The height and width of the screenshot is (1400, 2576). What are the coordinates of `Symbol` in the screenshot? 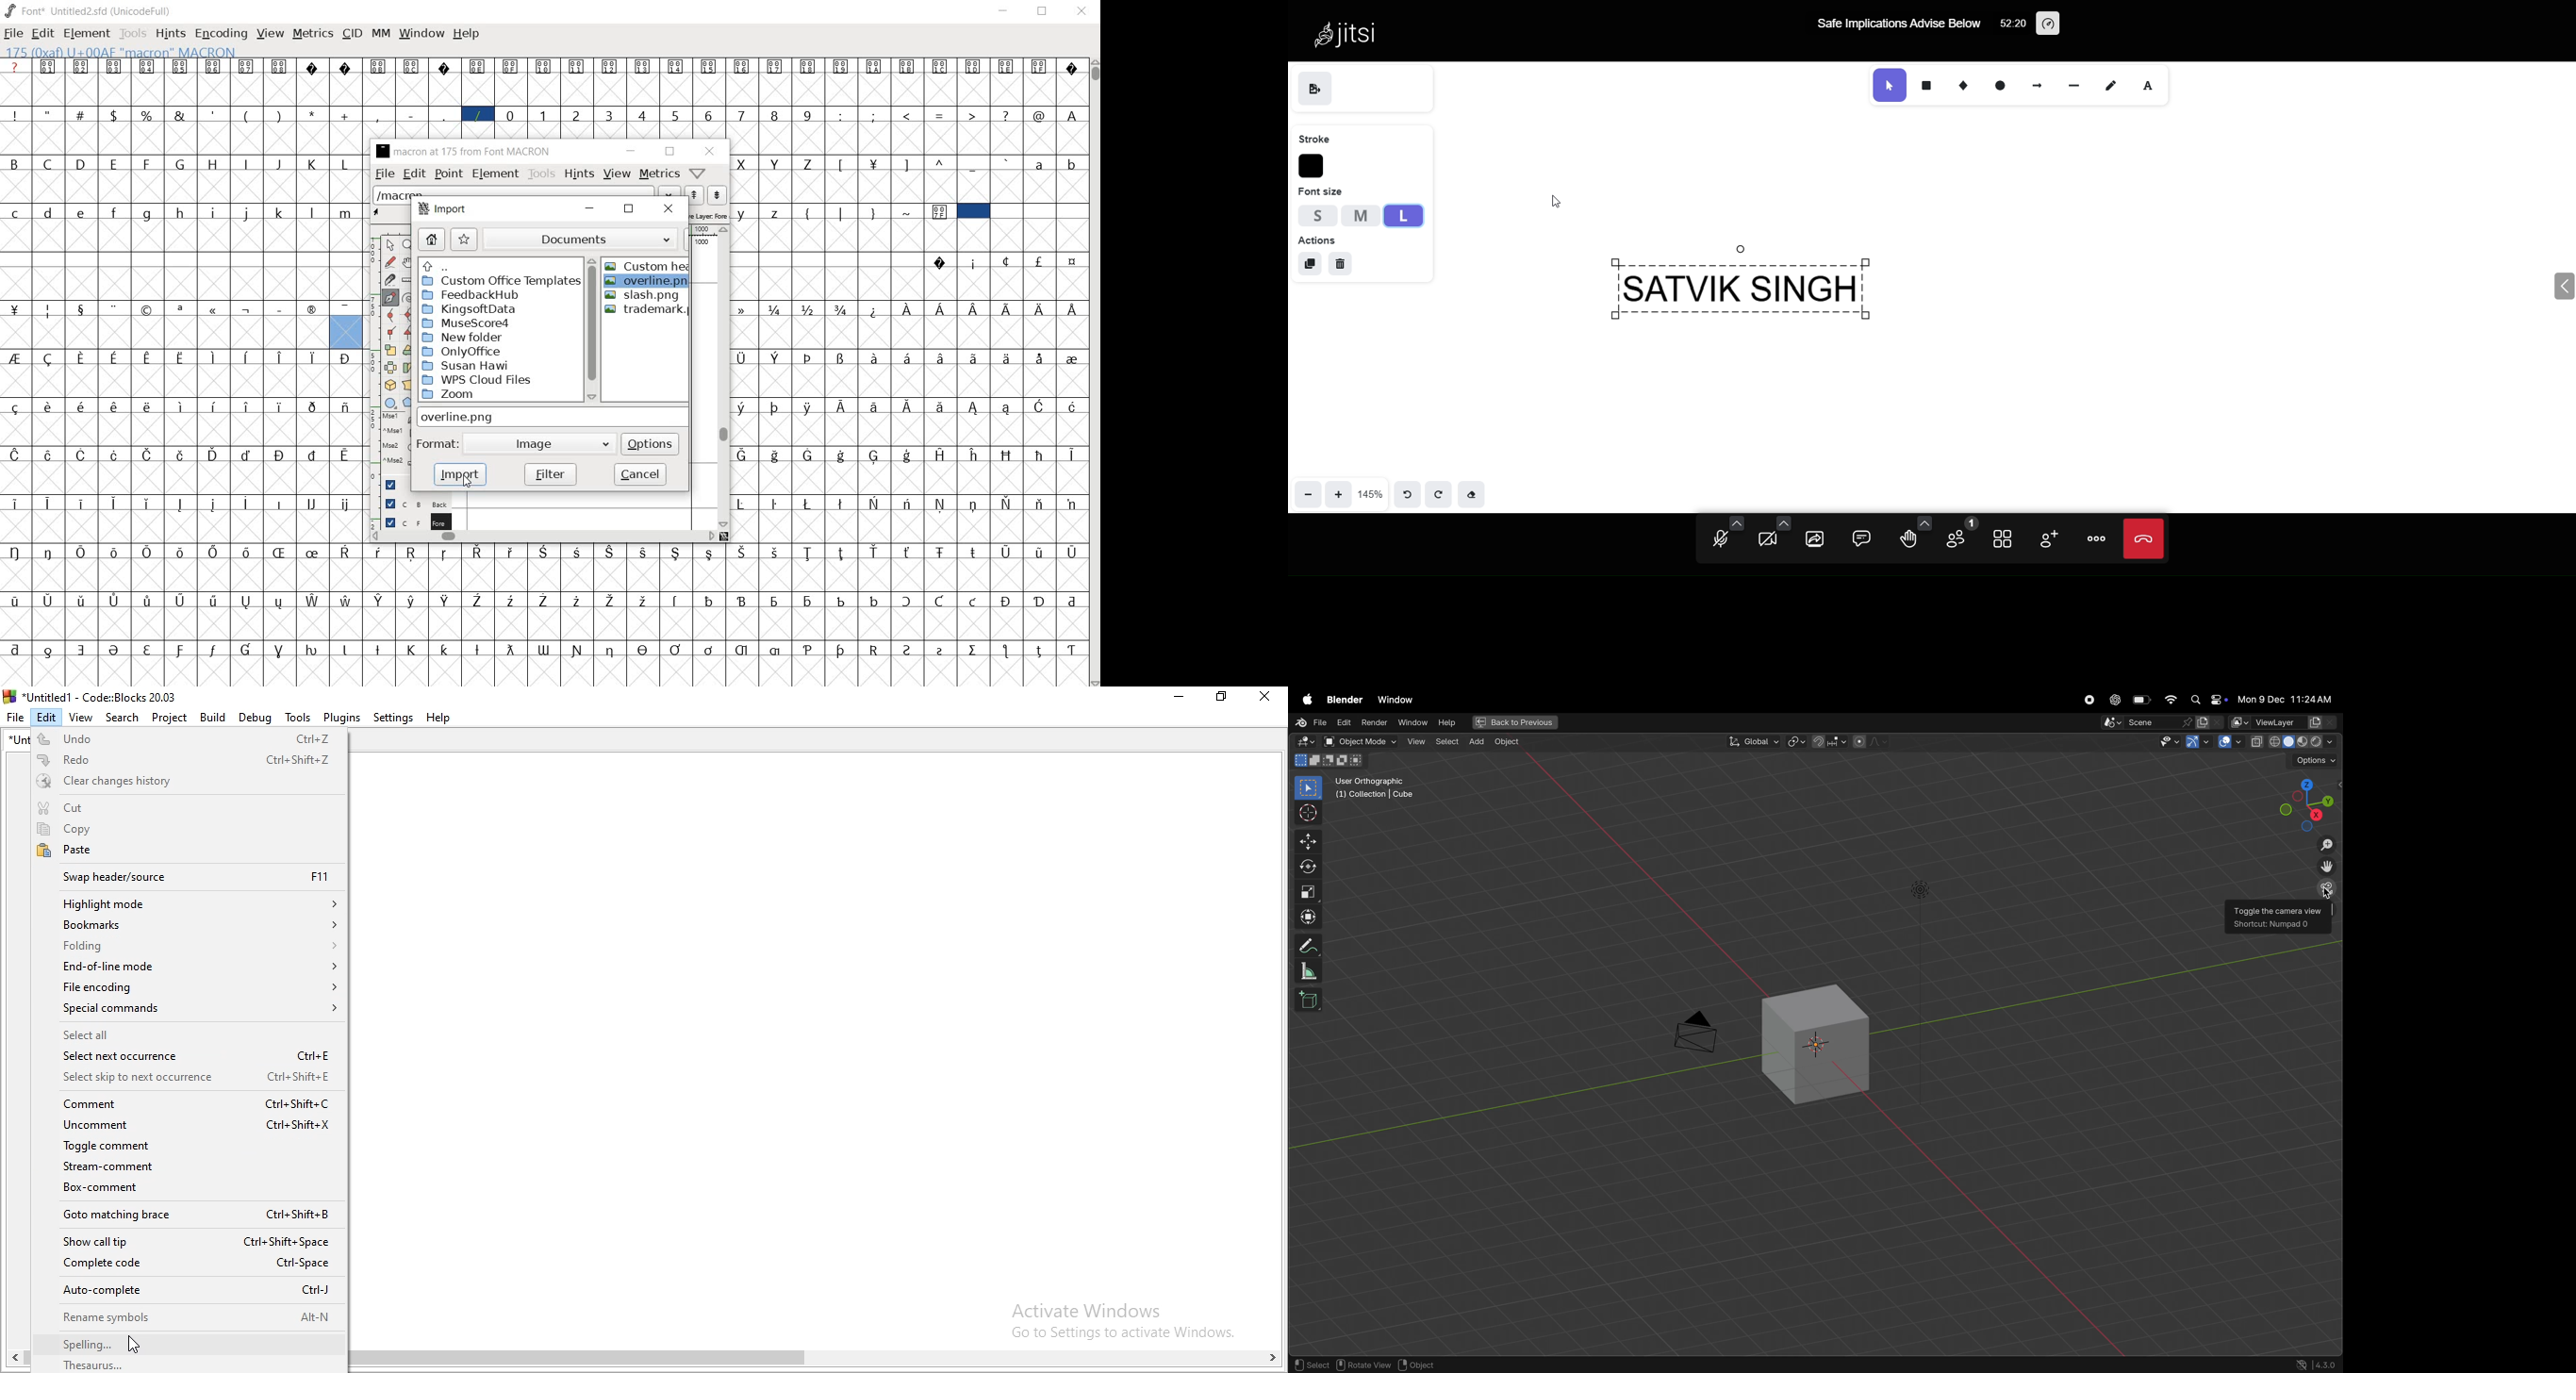 It's located at (181, 649).